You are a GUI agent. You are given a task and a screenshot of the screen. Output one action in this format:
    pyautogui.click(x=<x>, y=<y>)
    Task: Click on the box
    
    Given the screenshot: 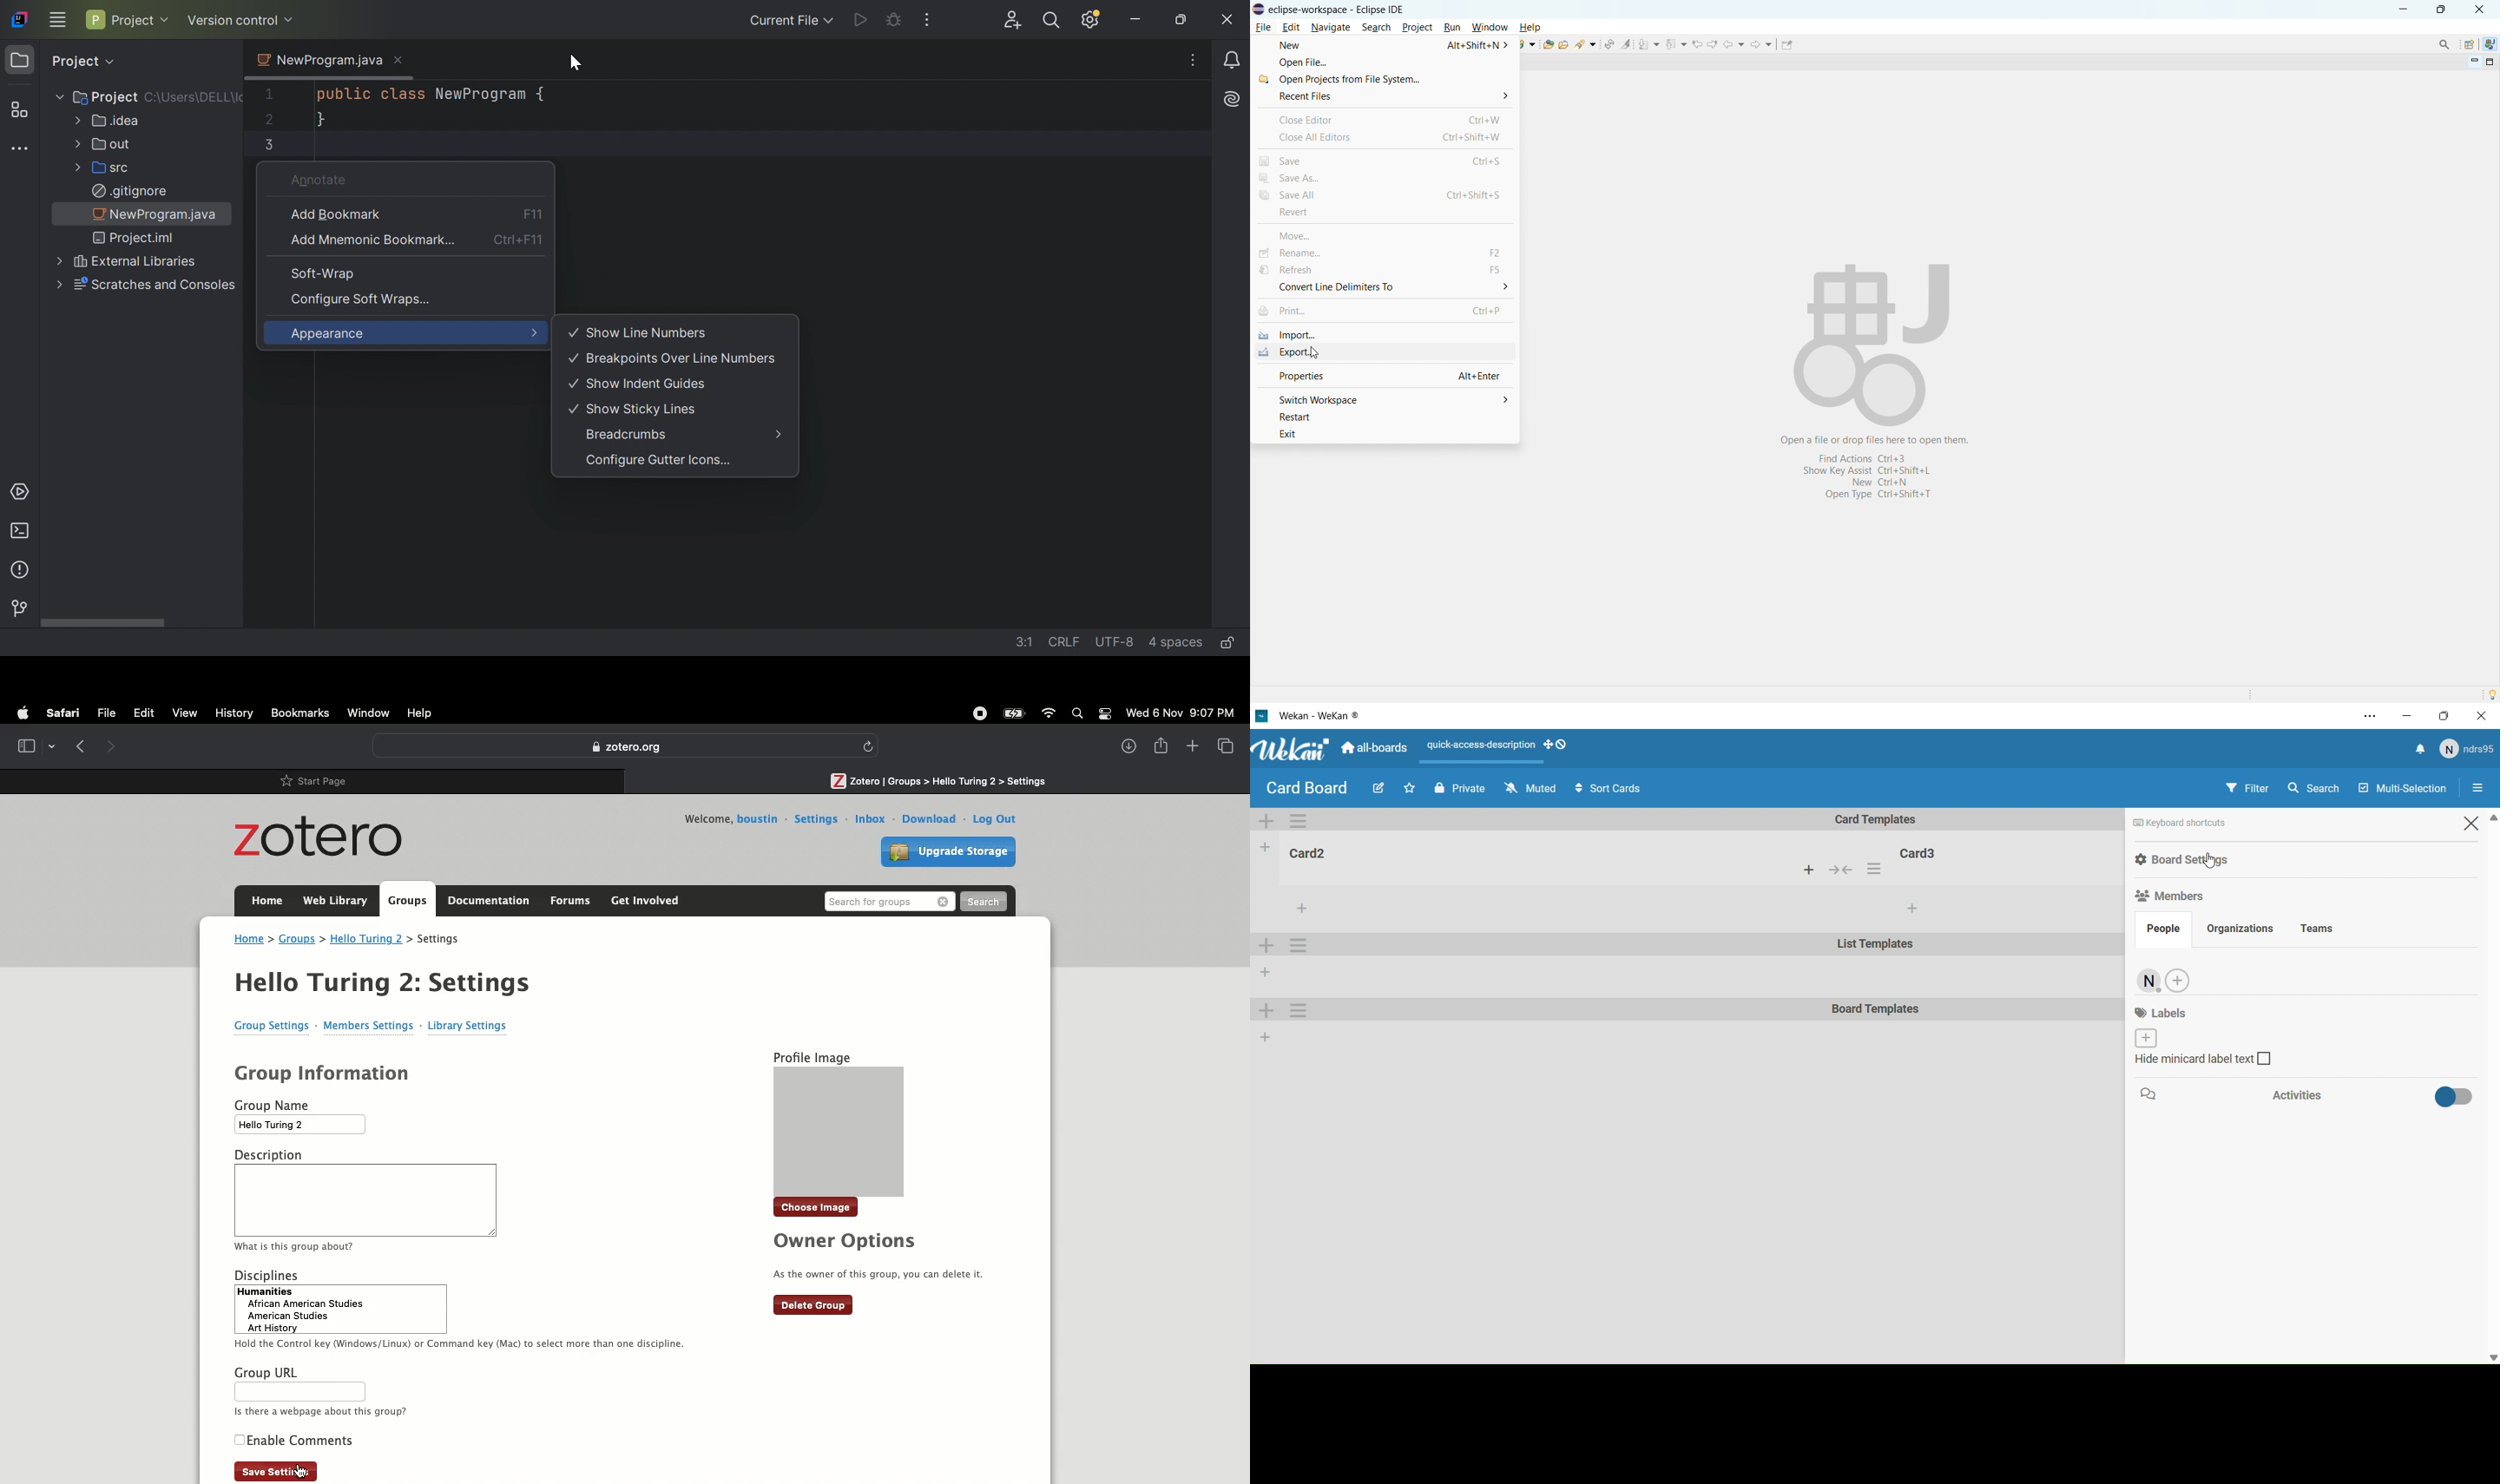 What is the action you would take?
    pyautogui.click(x=2448, y=715)
    